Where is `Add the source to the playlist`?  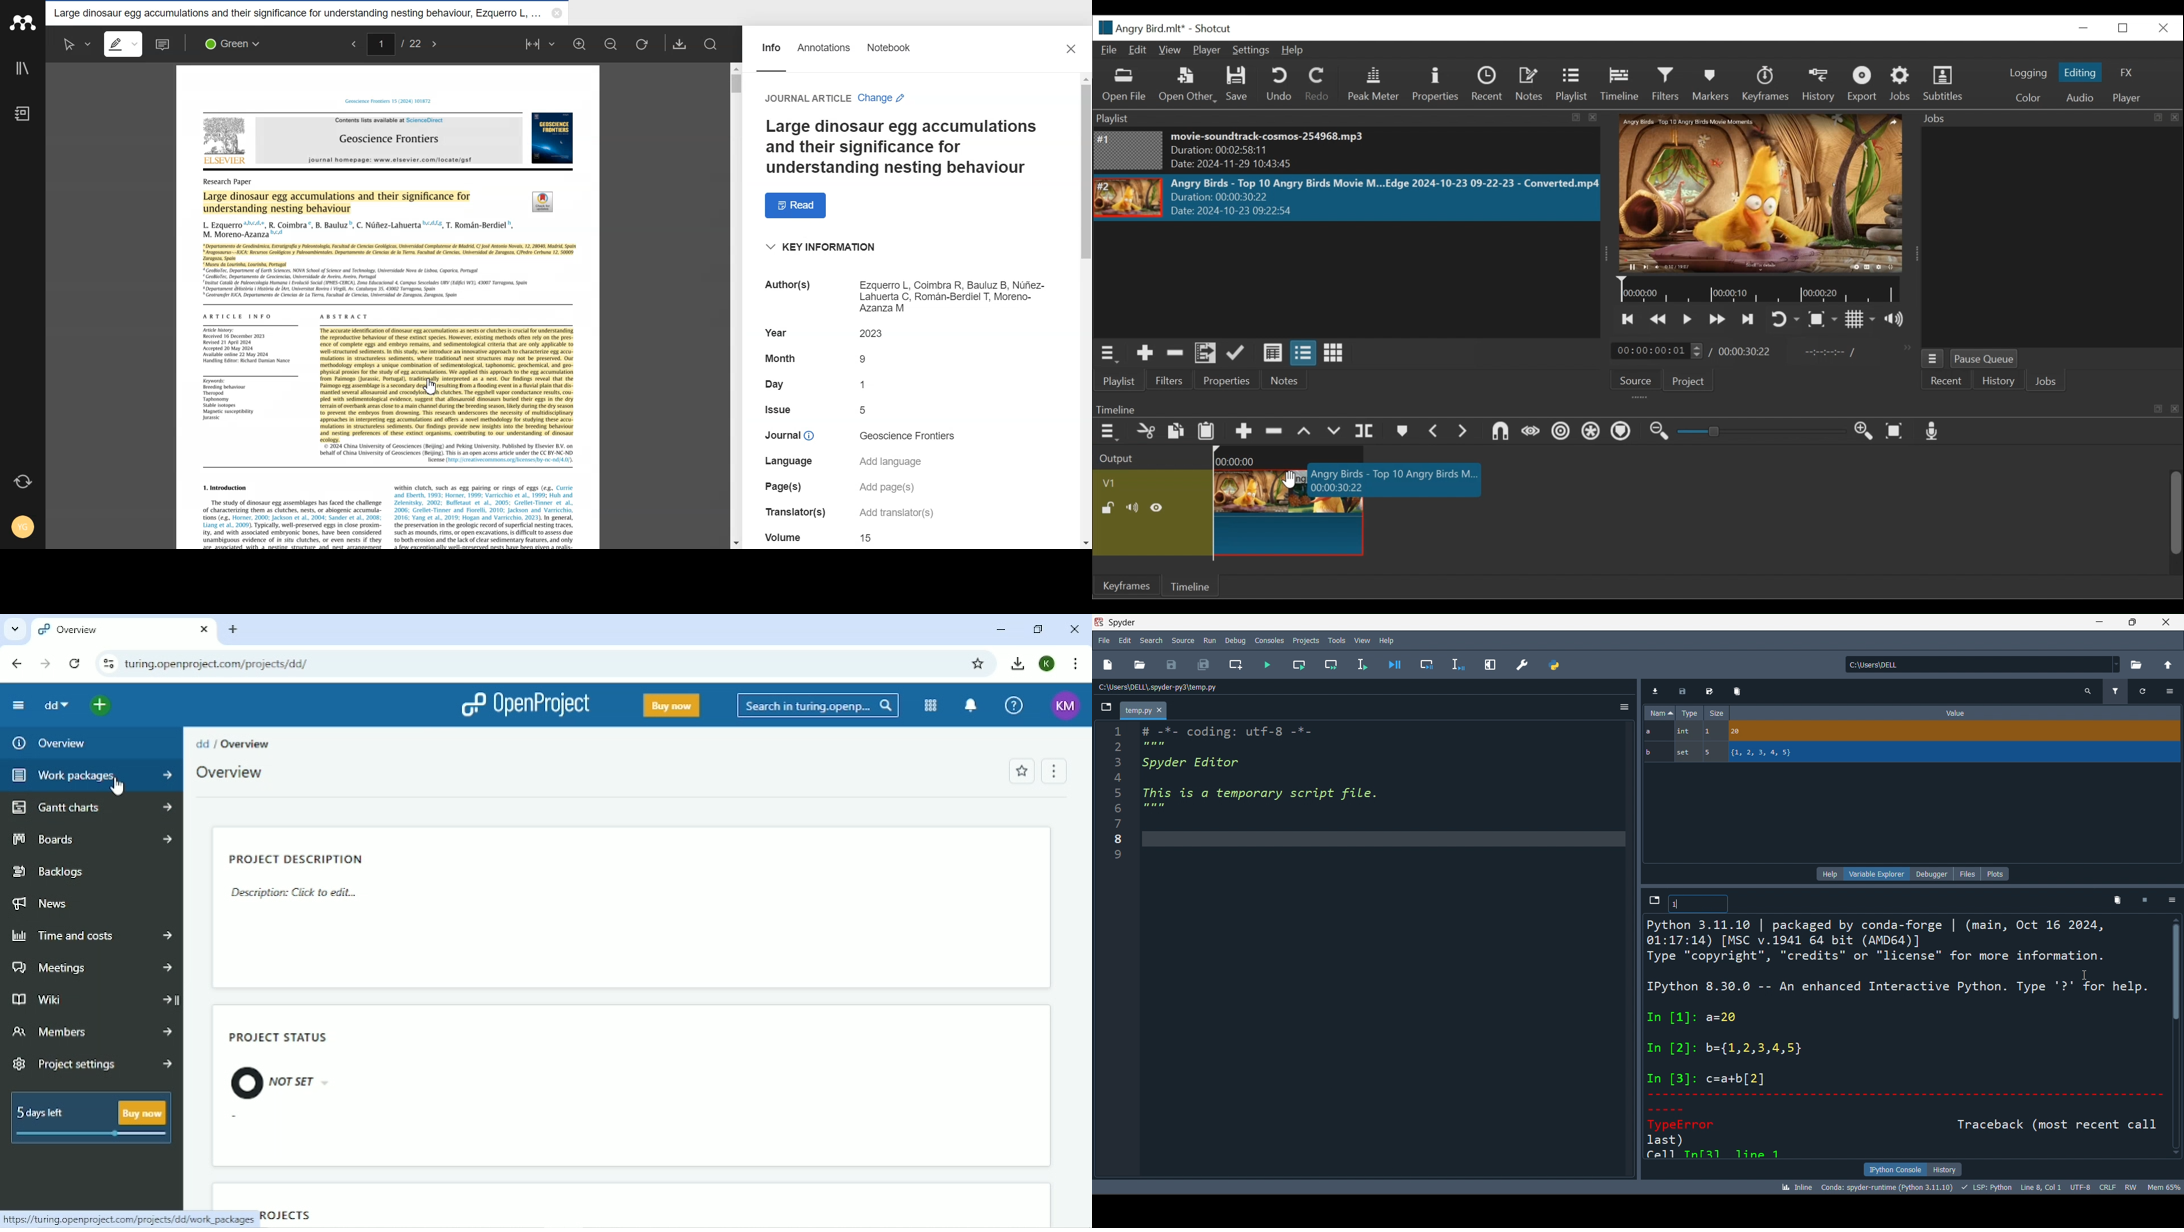
Add the source to the playlist is located at coordinates (1145, 353).